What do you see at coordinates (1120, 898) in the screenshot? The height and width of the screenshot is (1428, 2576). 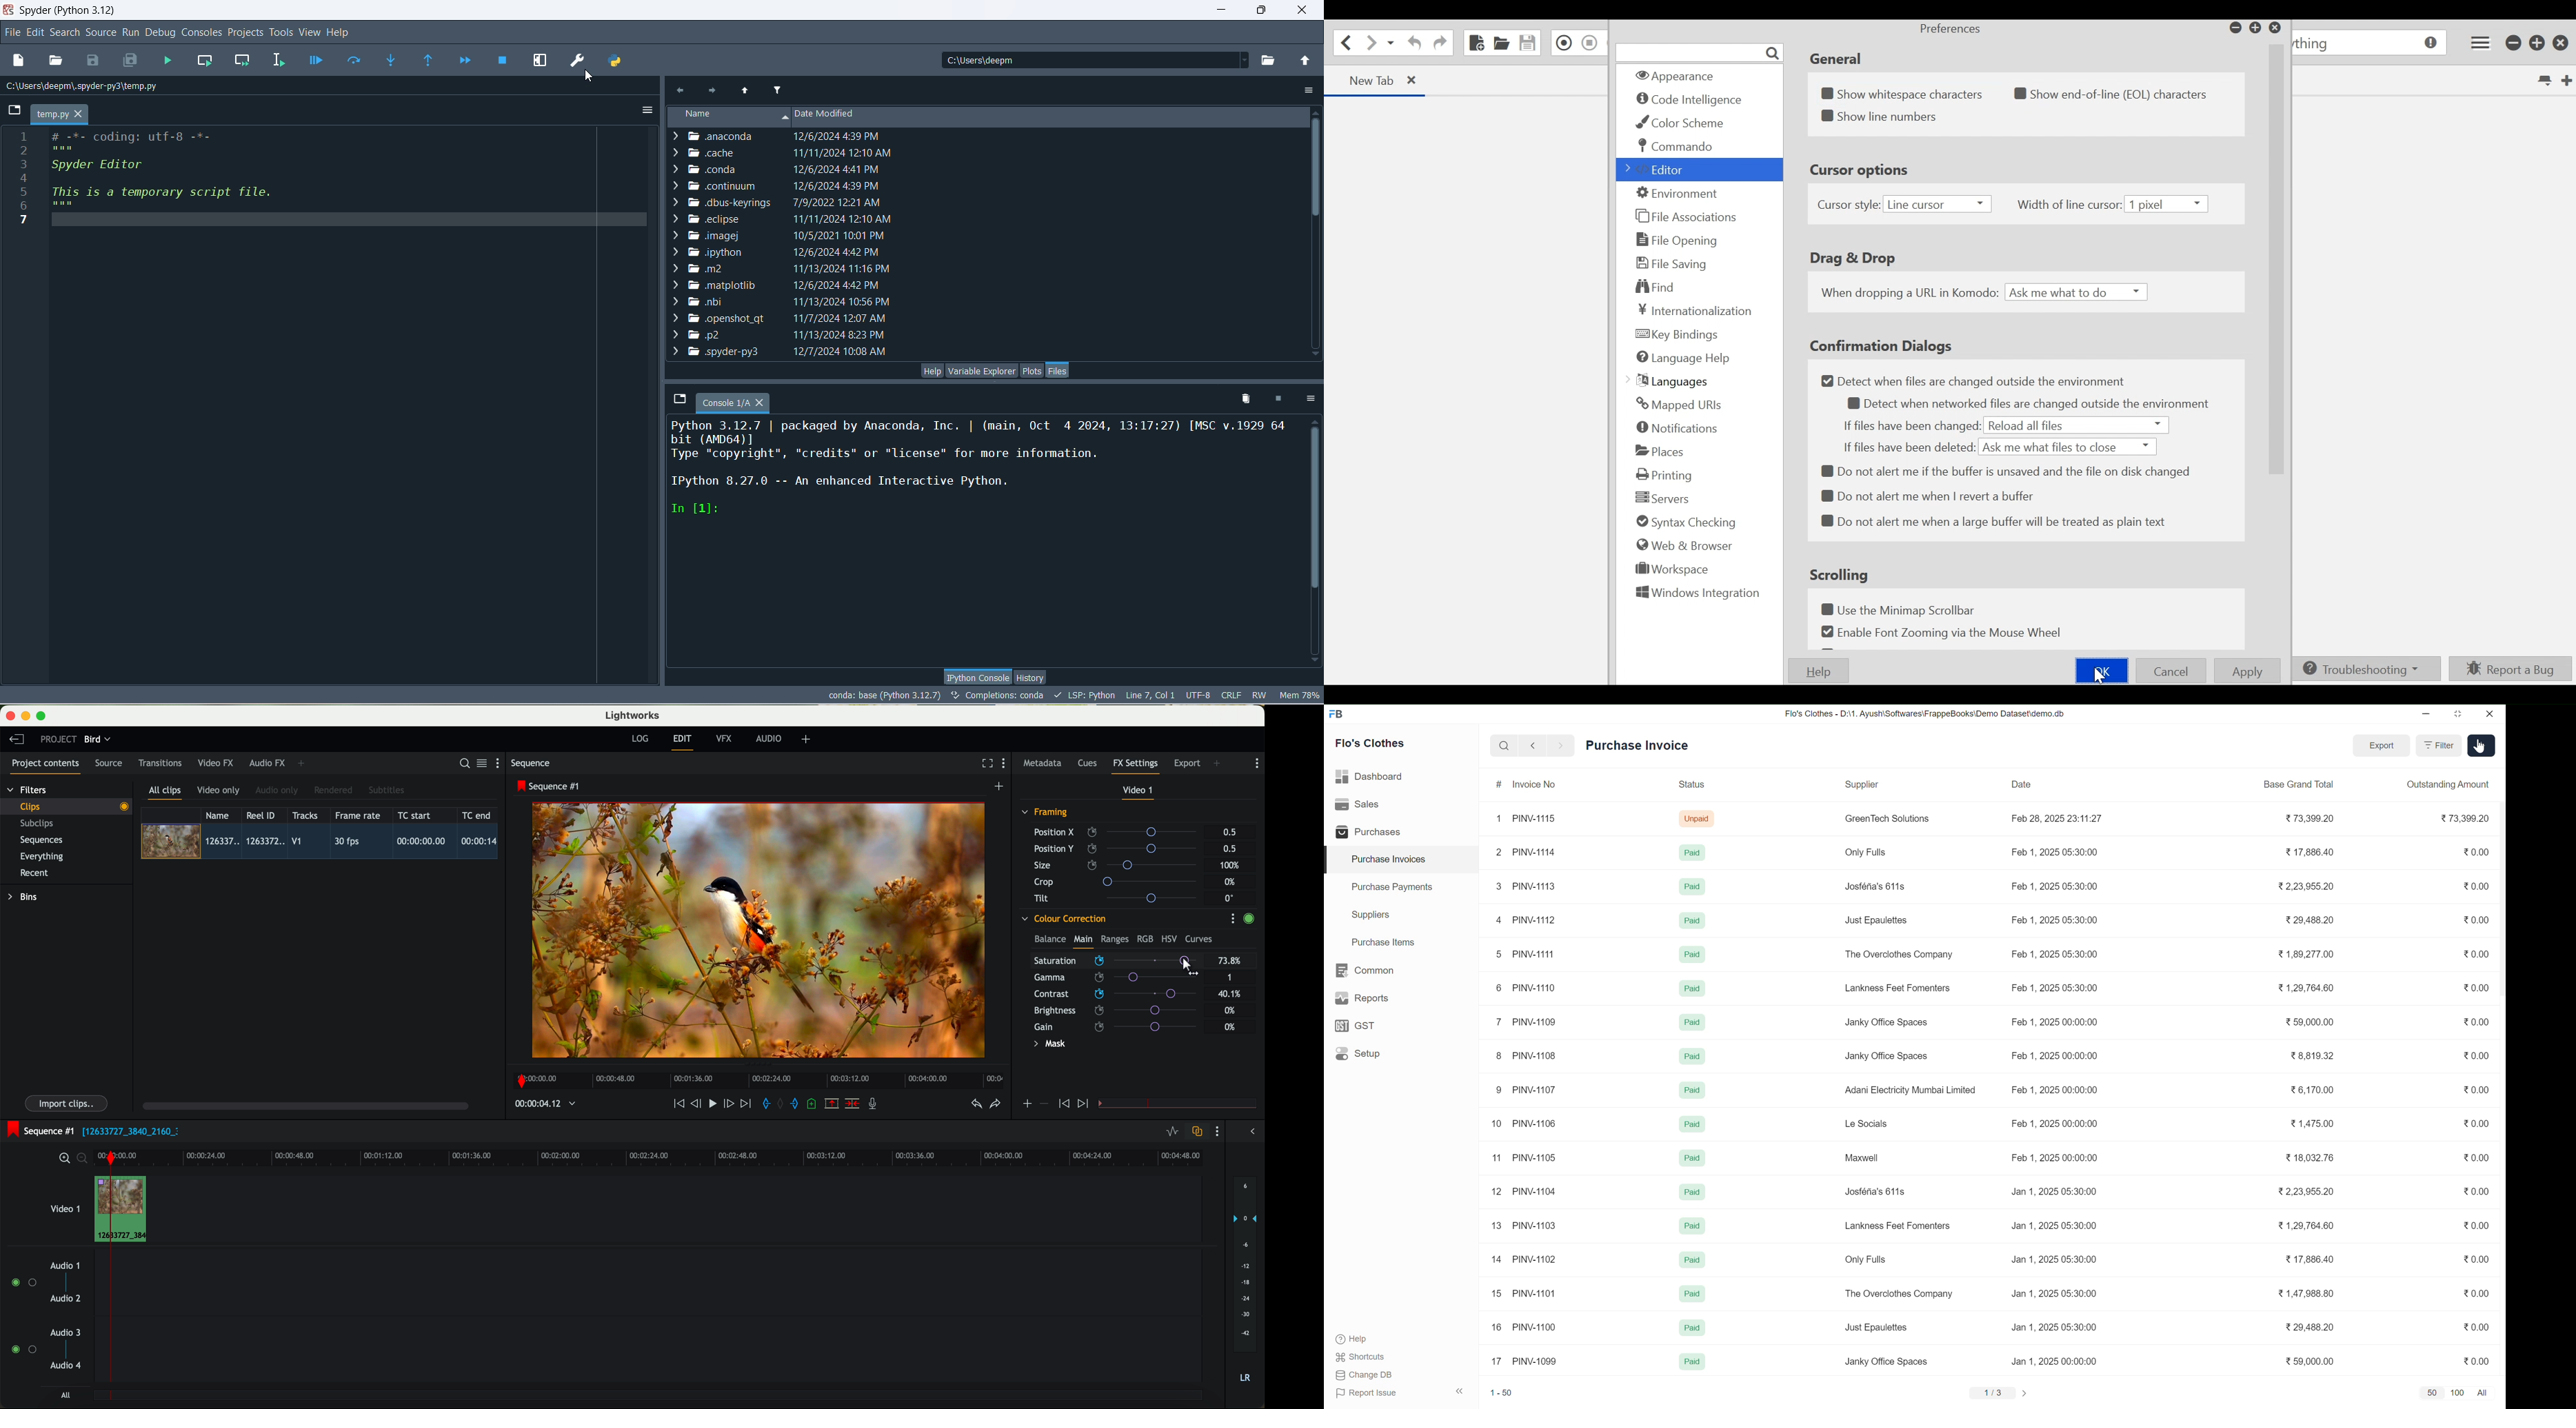 I see `tilt` at bounding box center [1120, 898].